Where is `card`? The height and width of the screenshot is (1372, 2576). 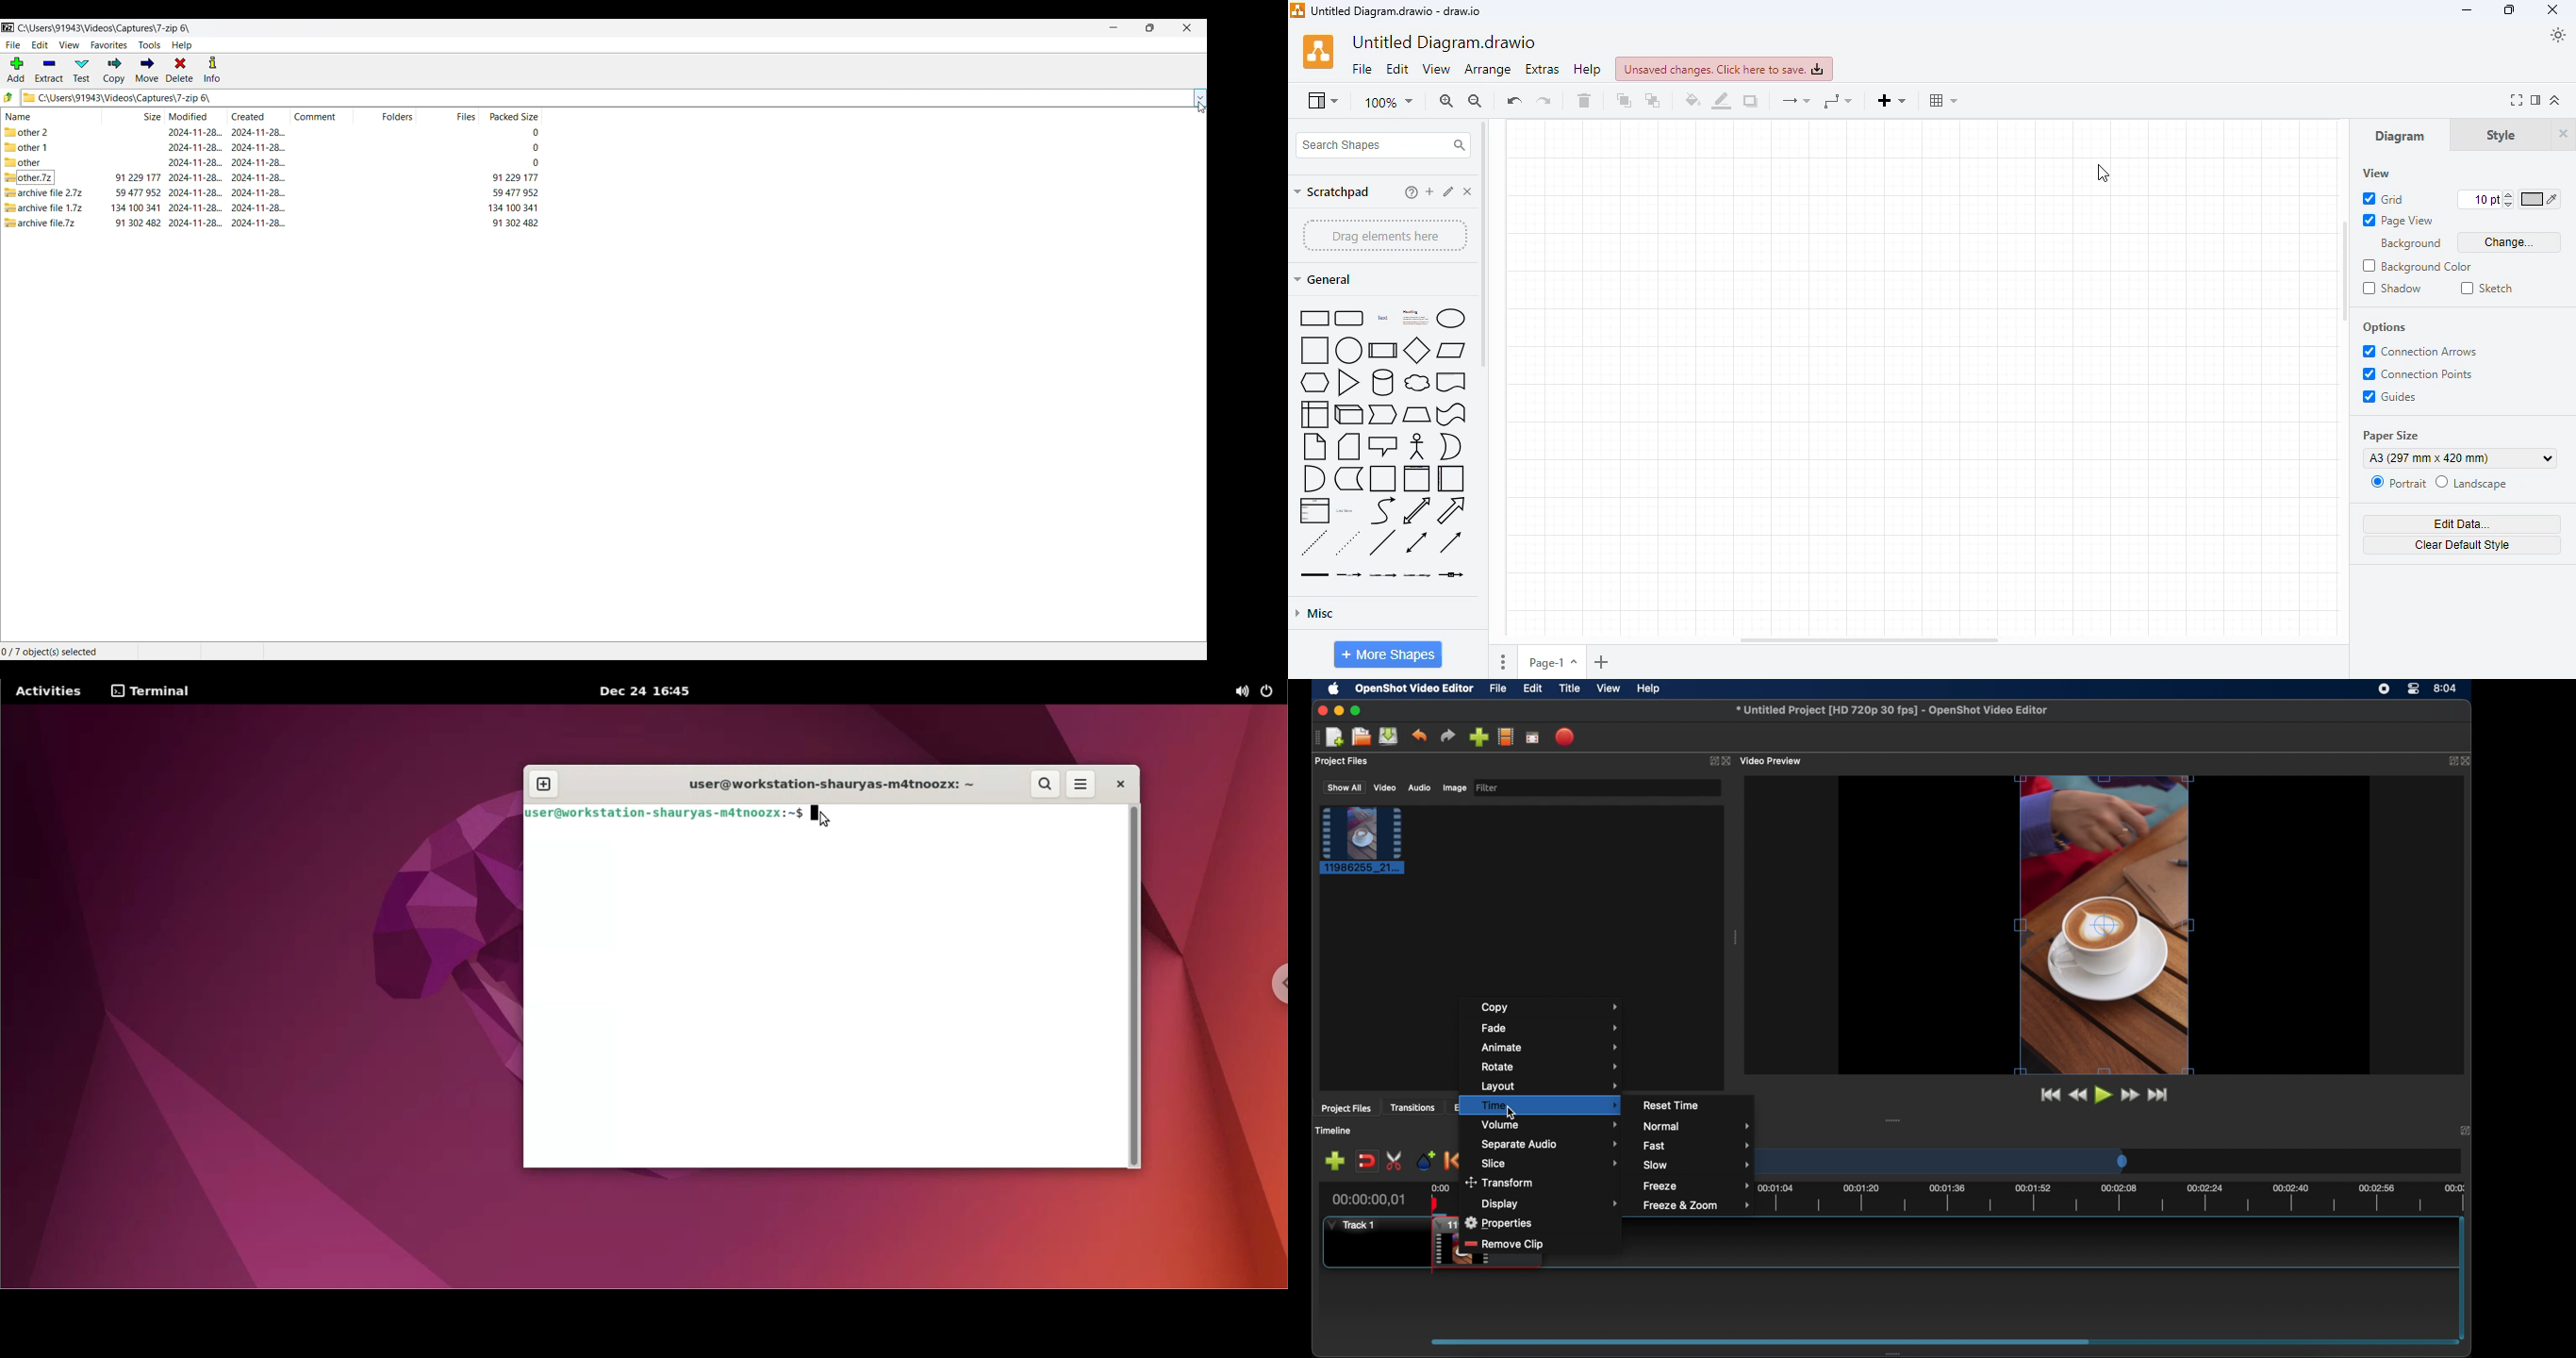
card is located at coordinates (1347, 446).